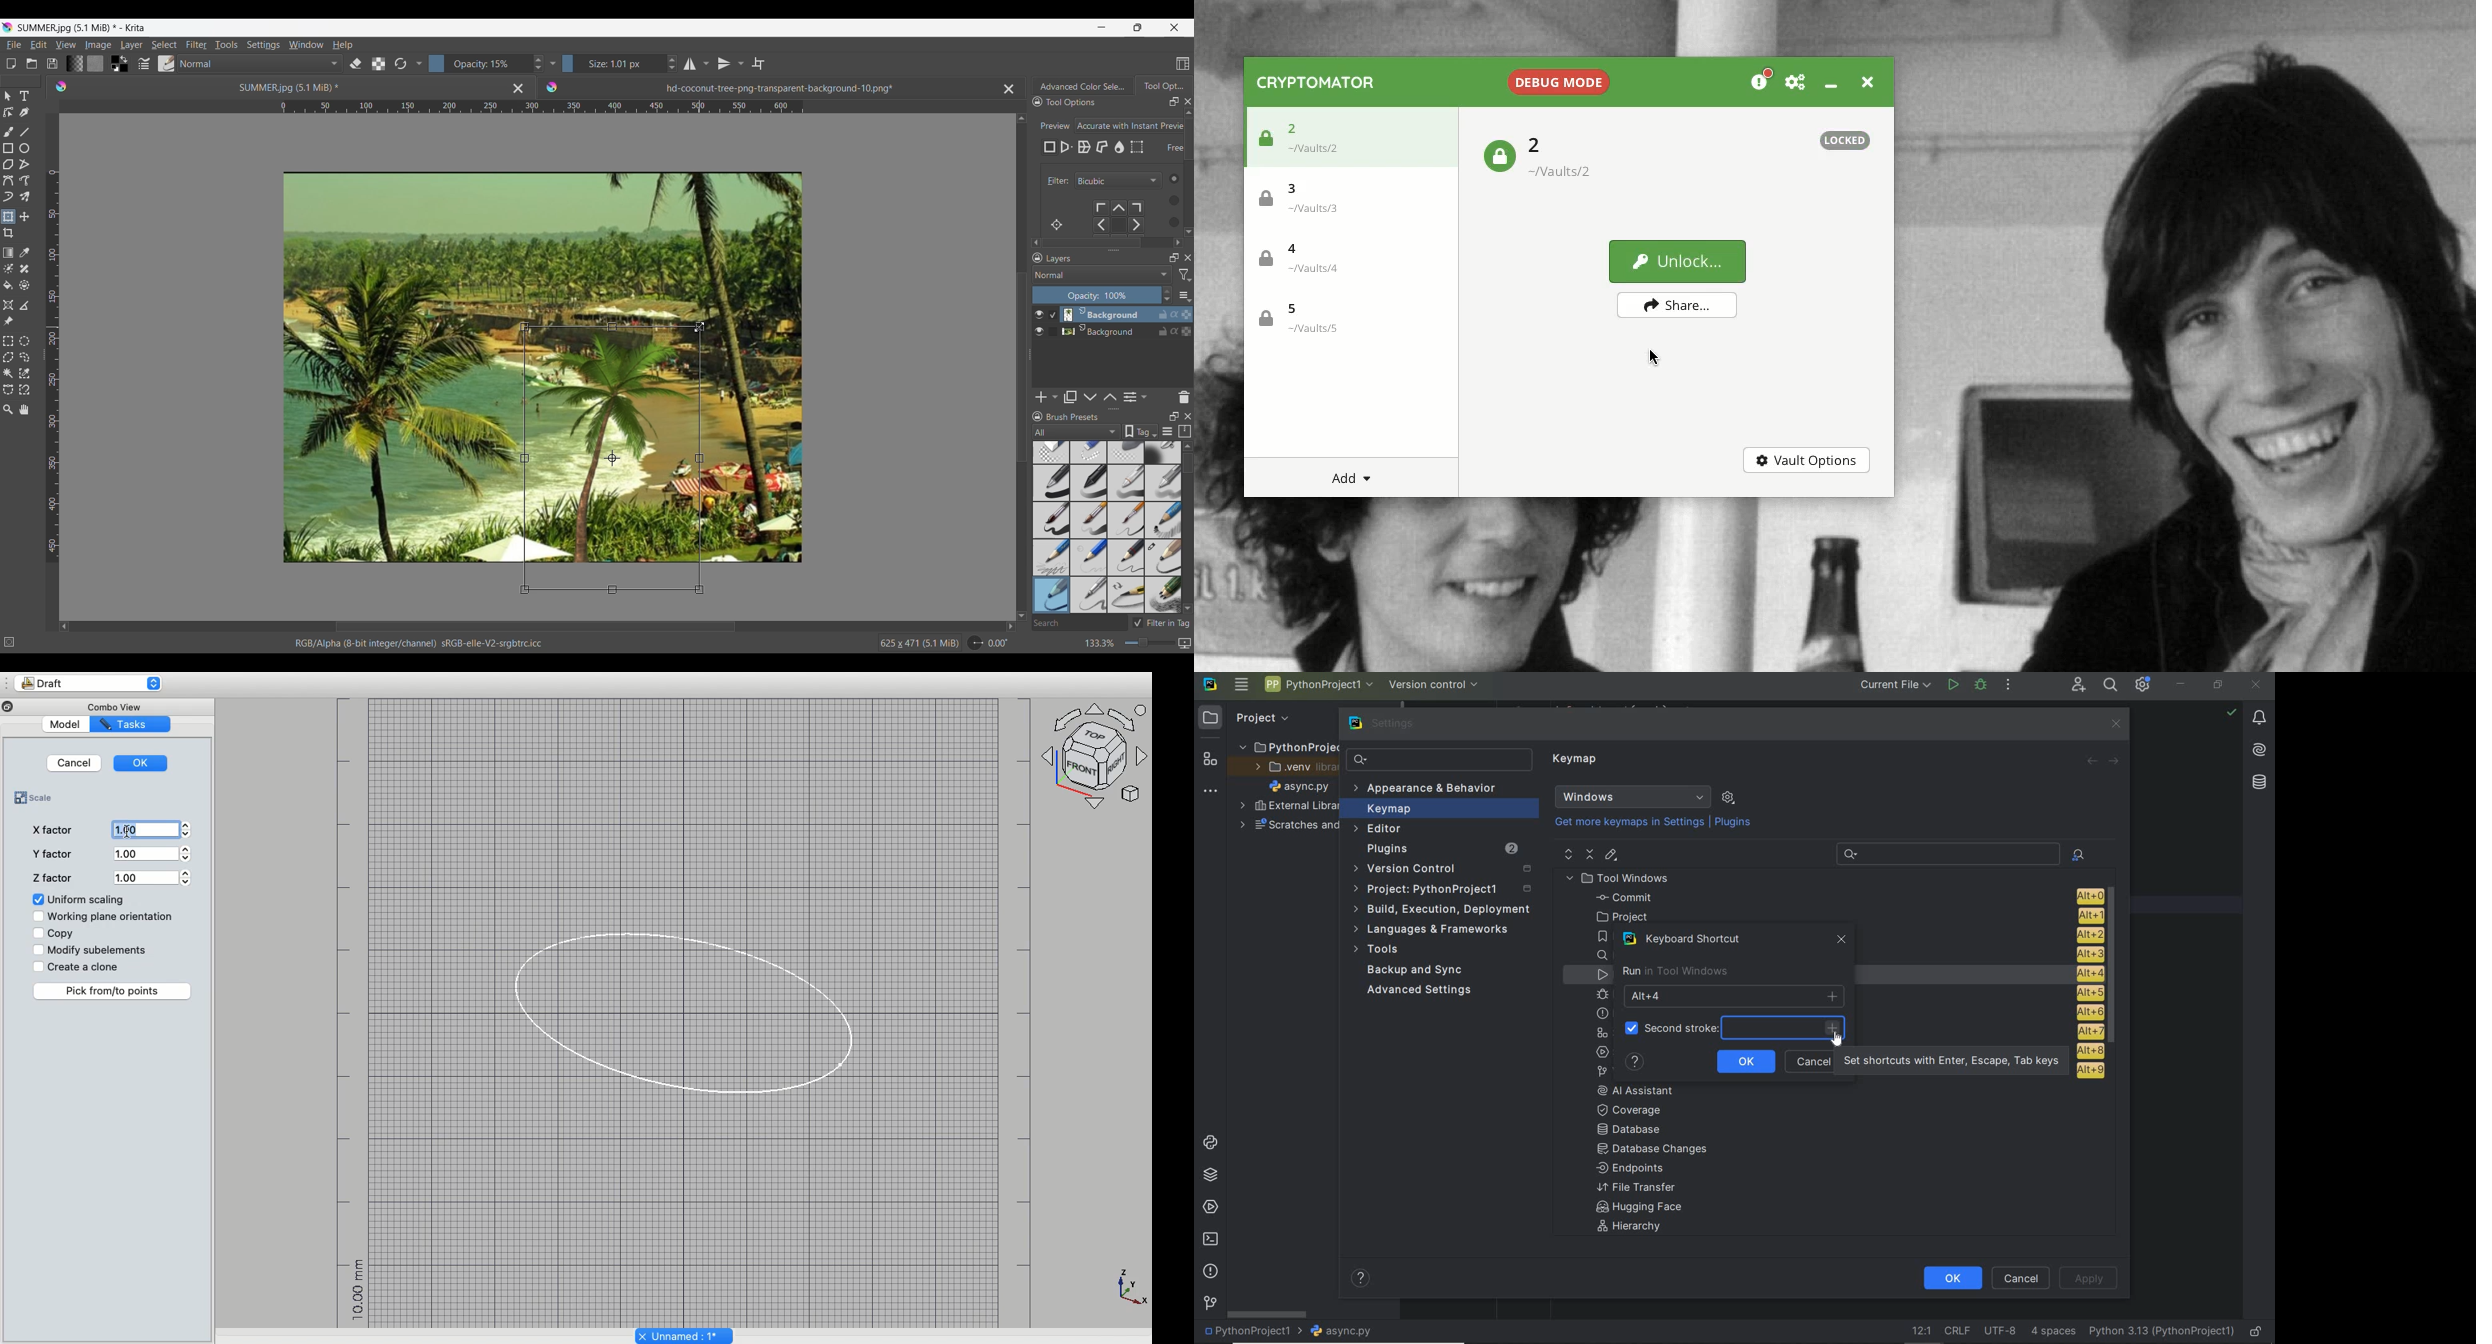 The image size is (2492, 1344). What do you see at coordinates (24, 305) in the screenshot?
I see `Measure the distance between two points` at bounding box center [24, 305].